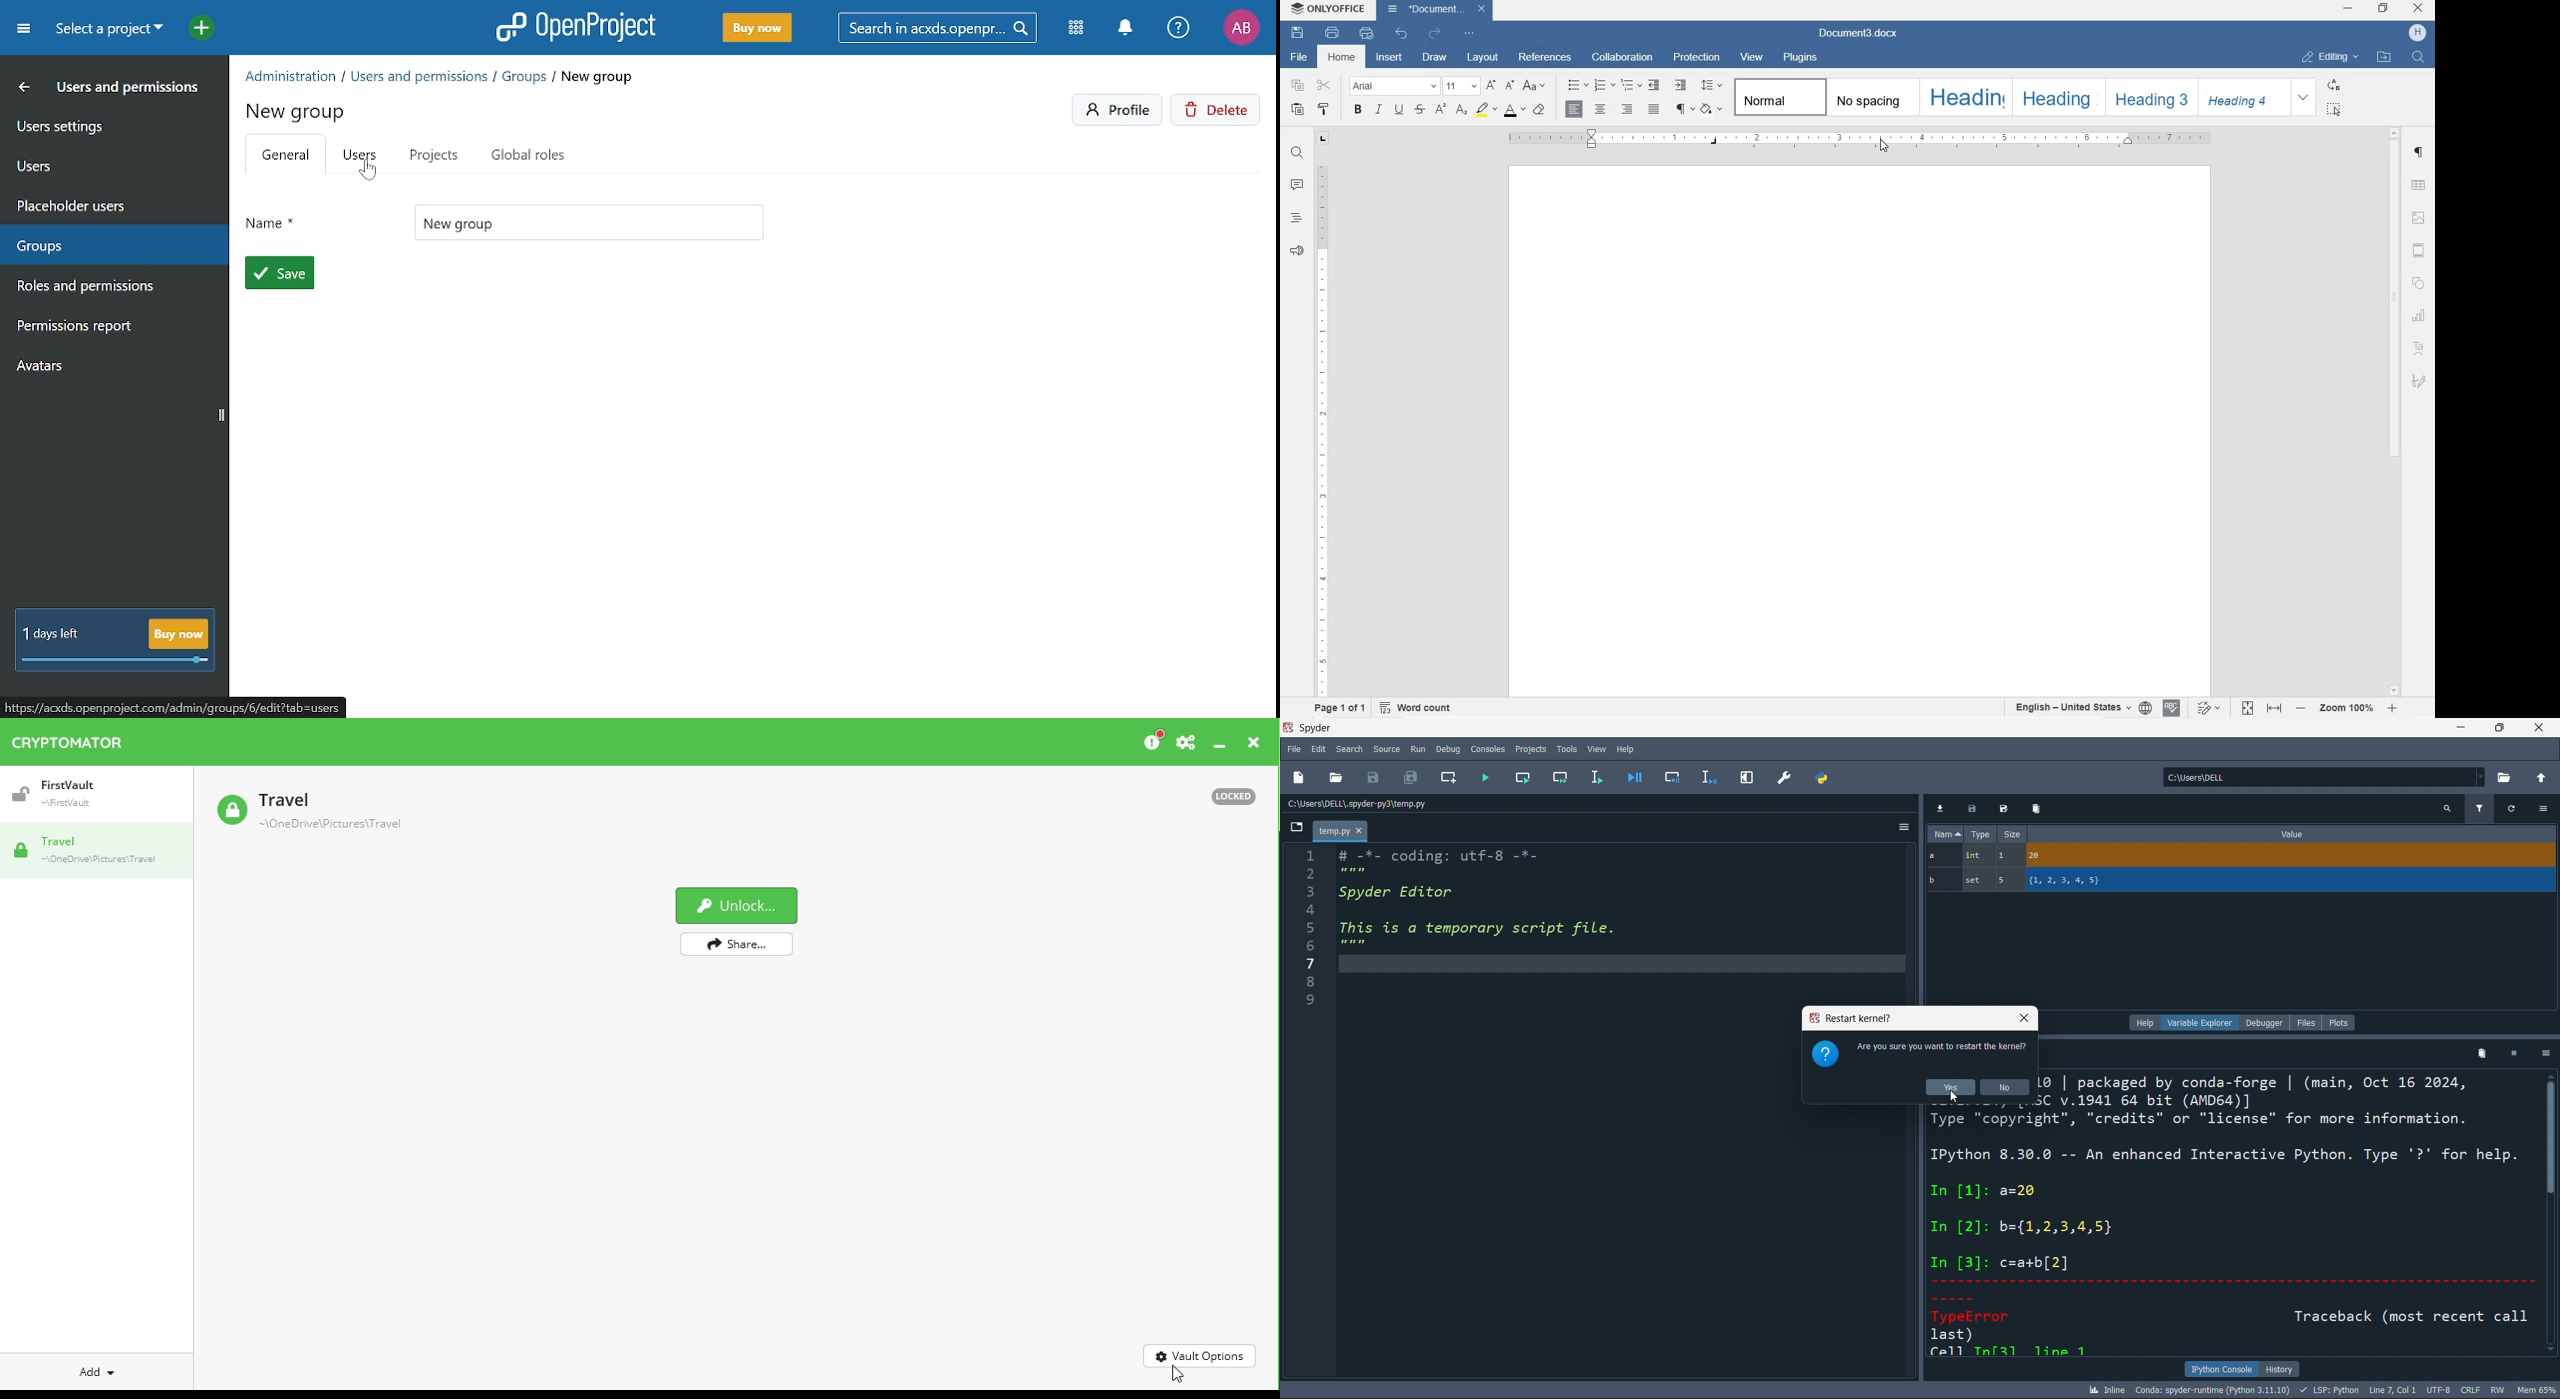 This screenshot has height=1400, width=2576. What do you see at coordinates (1747, 777) in the screenshot?
I see `expand pane` at bounding box center [1747, 777].